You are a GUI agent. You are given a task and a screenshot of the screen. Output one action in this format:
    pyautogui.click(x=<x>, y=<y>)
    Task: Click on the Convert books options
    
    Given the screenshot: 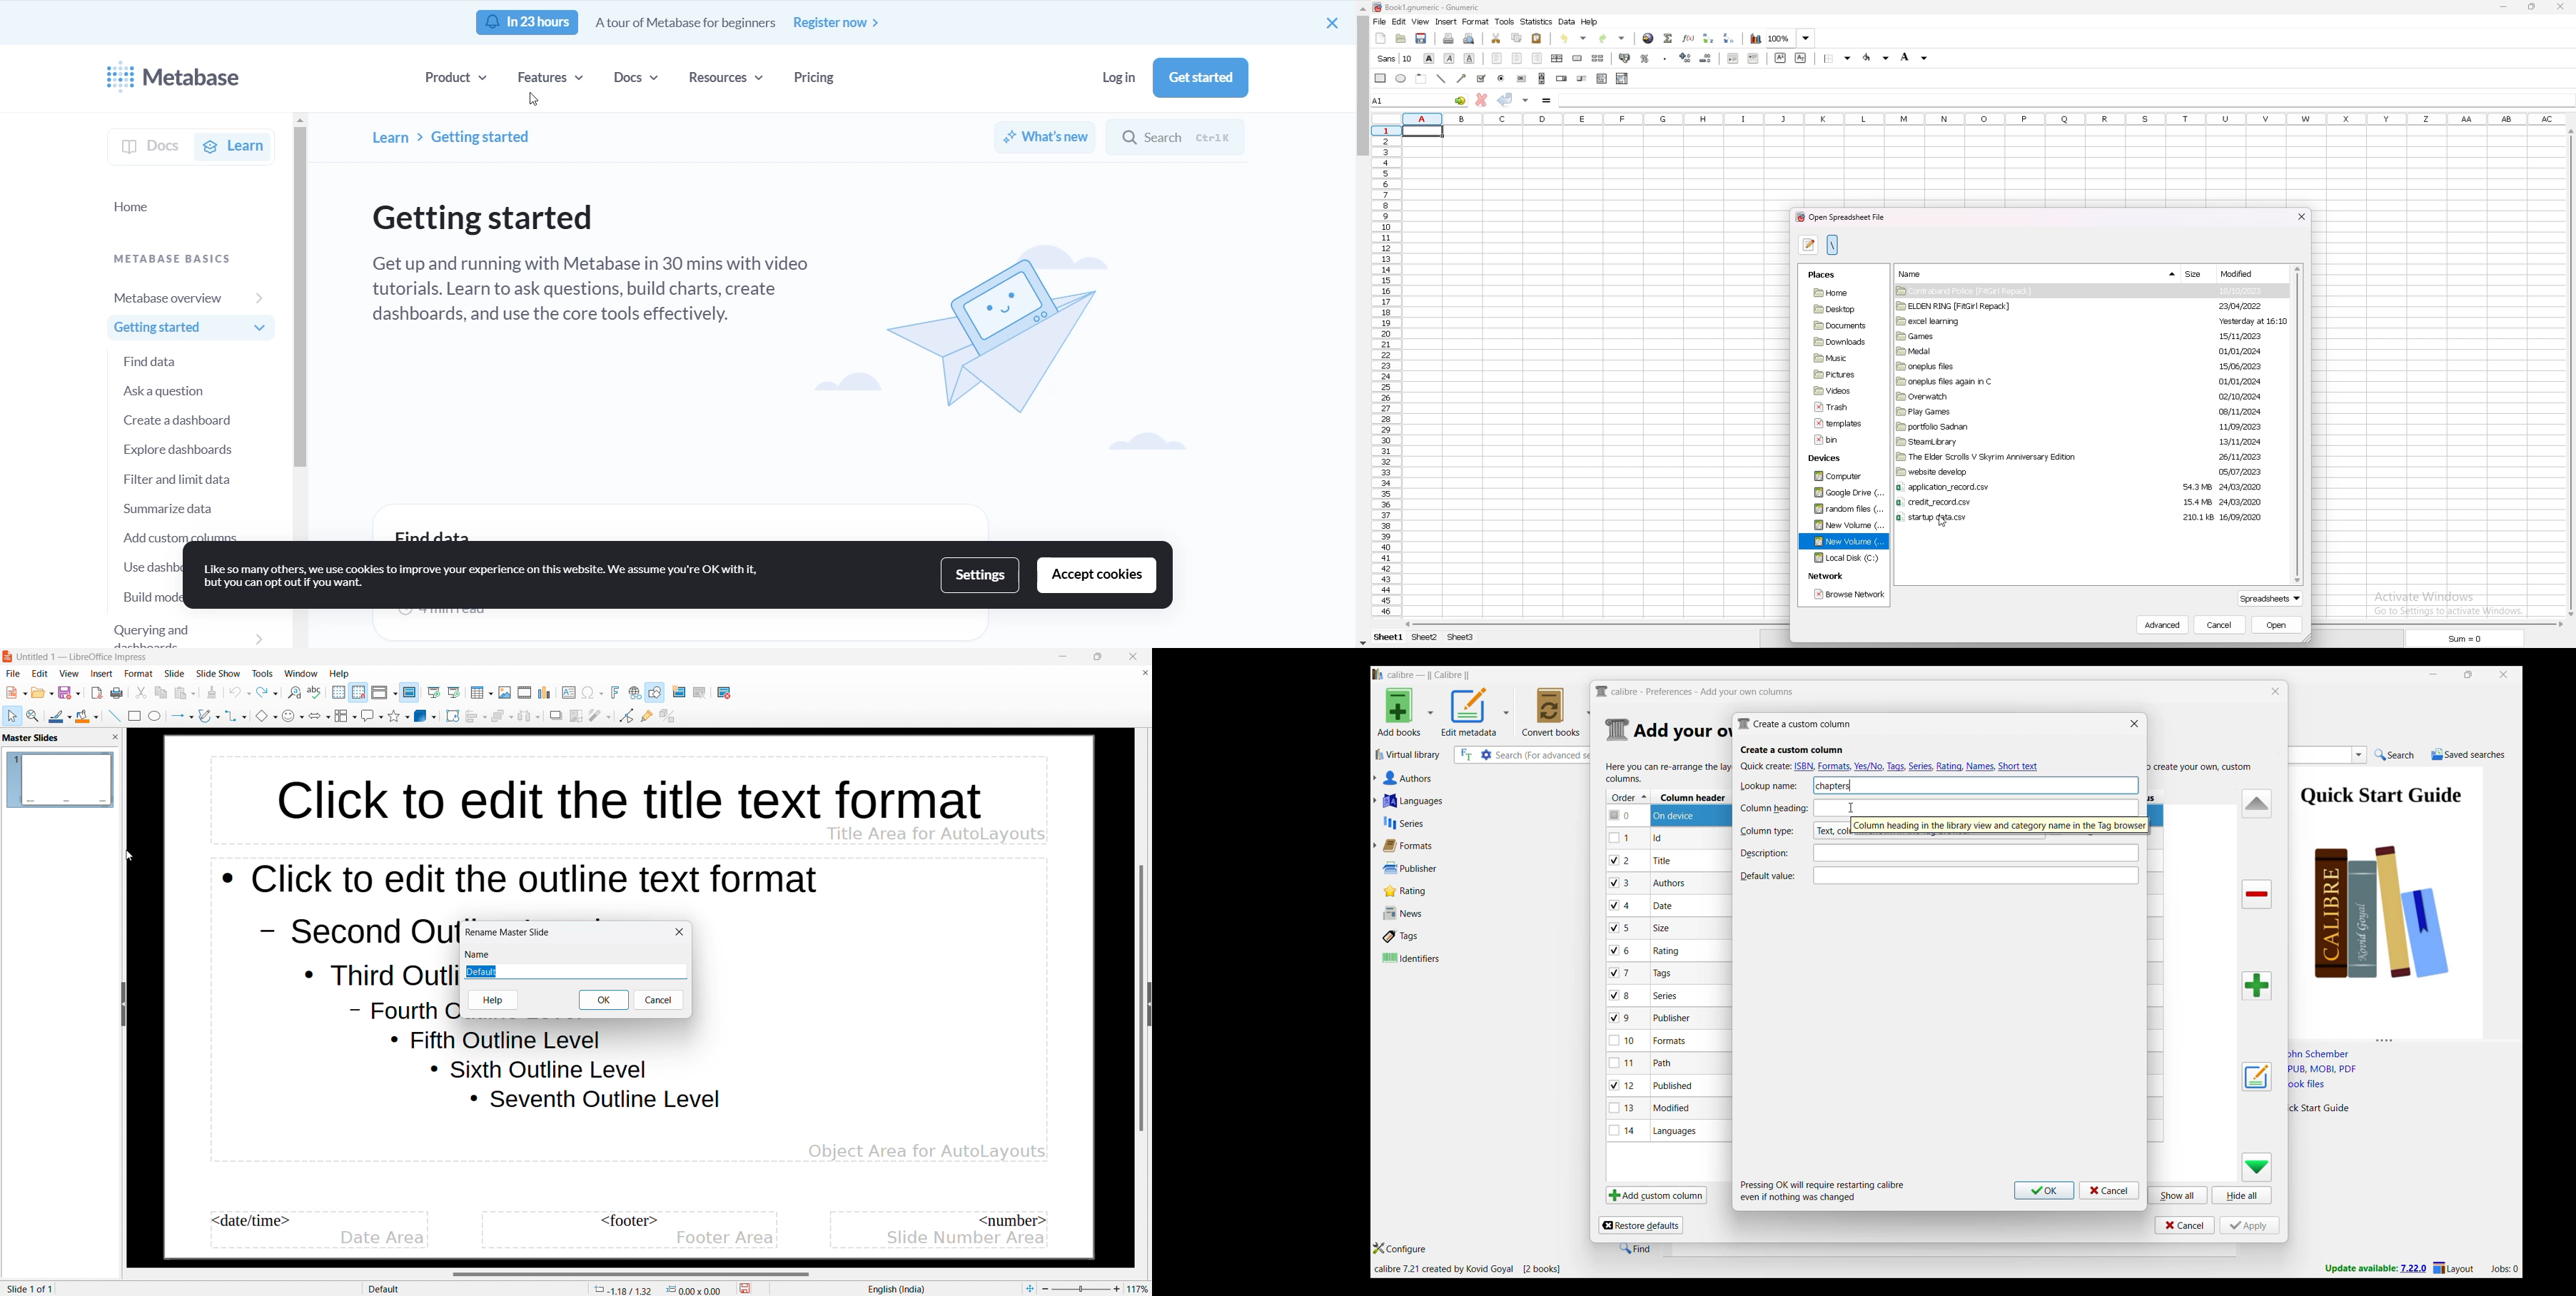 What is the action you would take?
    pyautogui.click(x=1556, y=712)
    